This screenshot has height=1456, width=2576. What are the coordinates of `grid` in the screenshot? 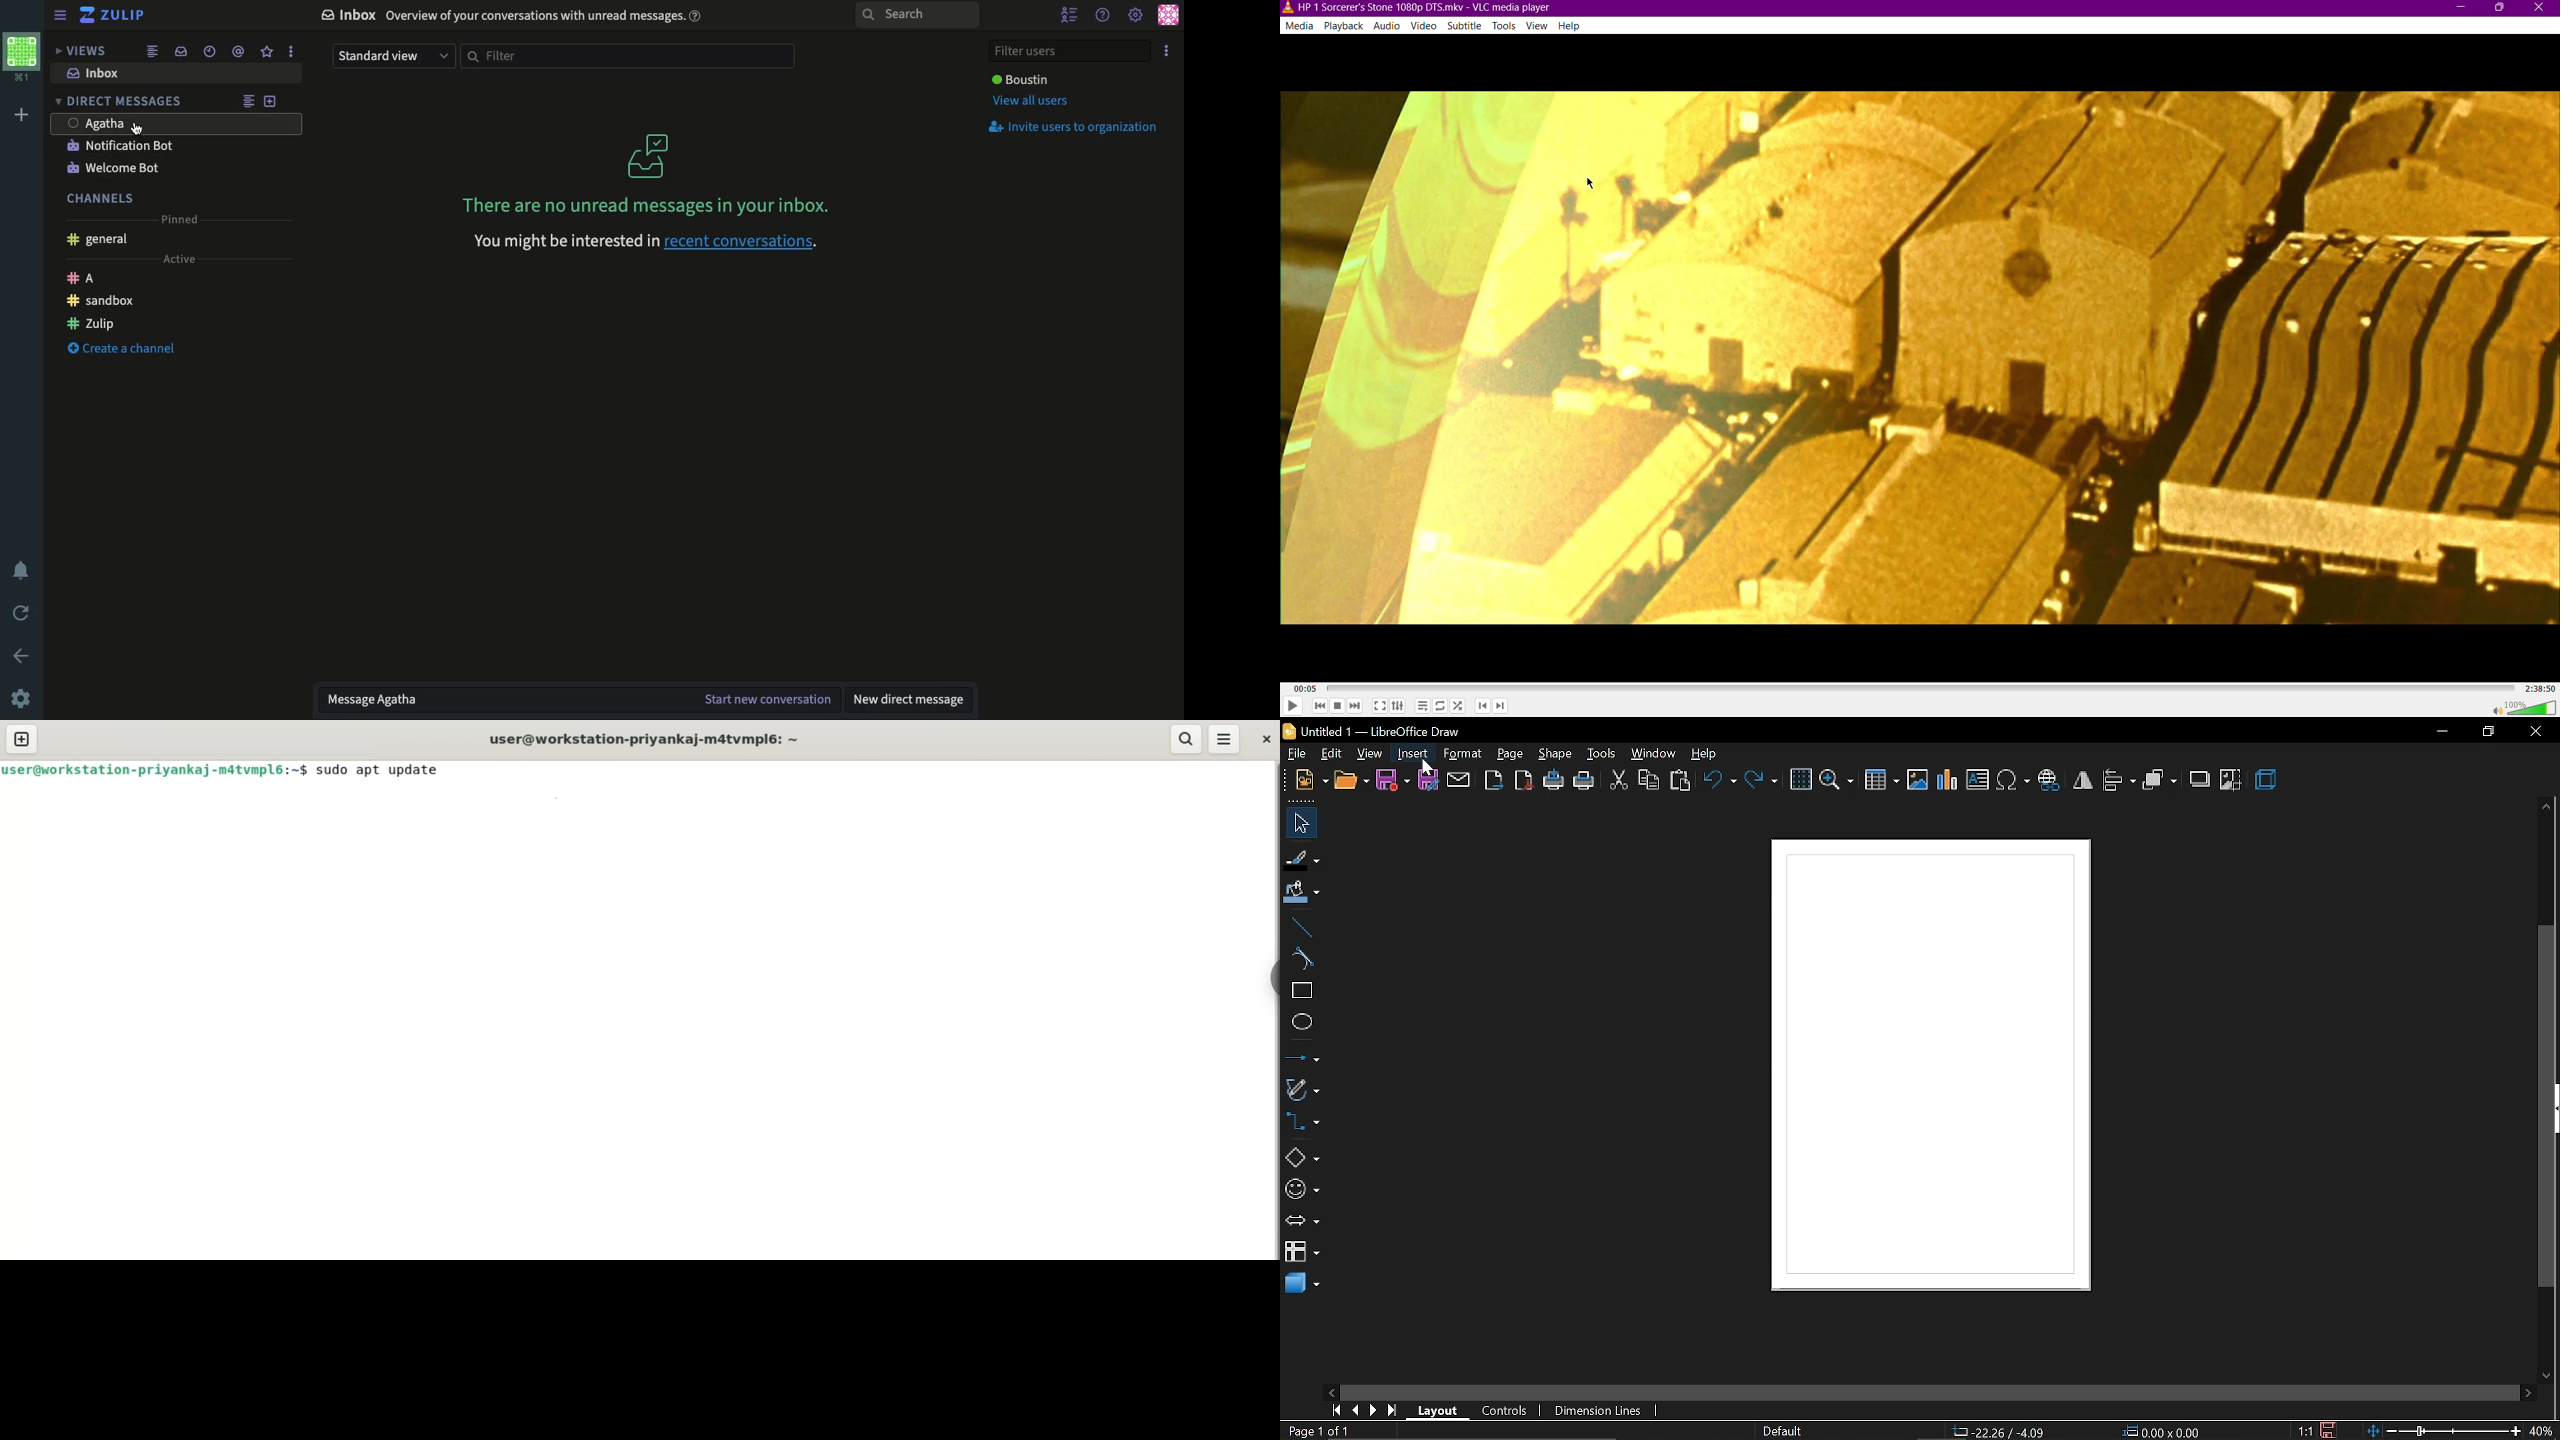 It's located at (1801, 780).